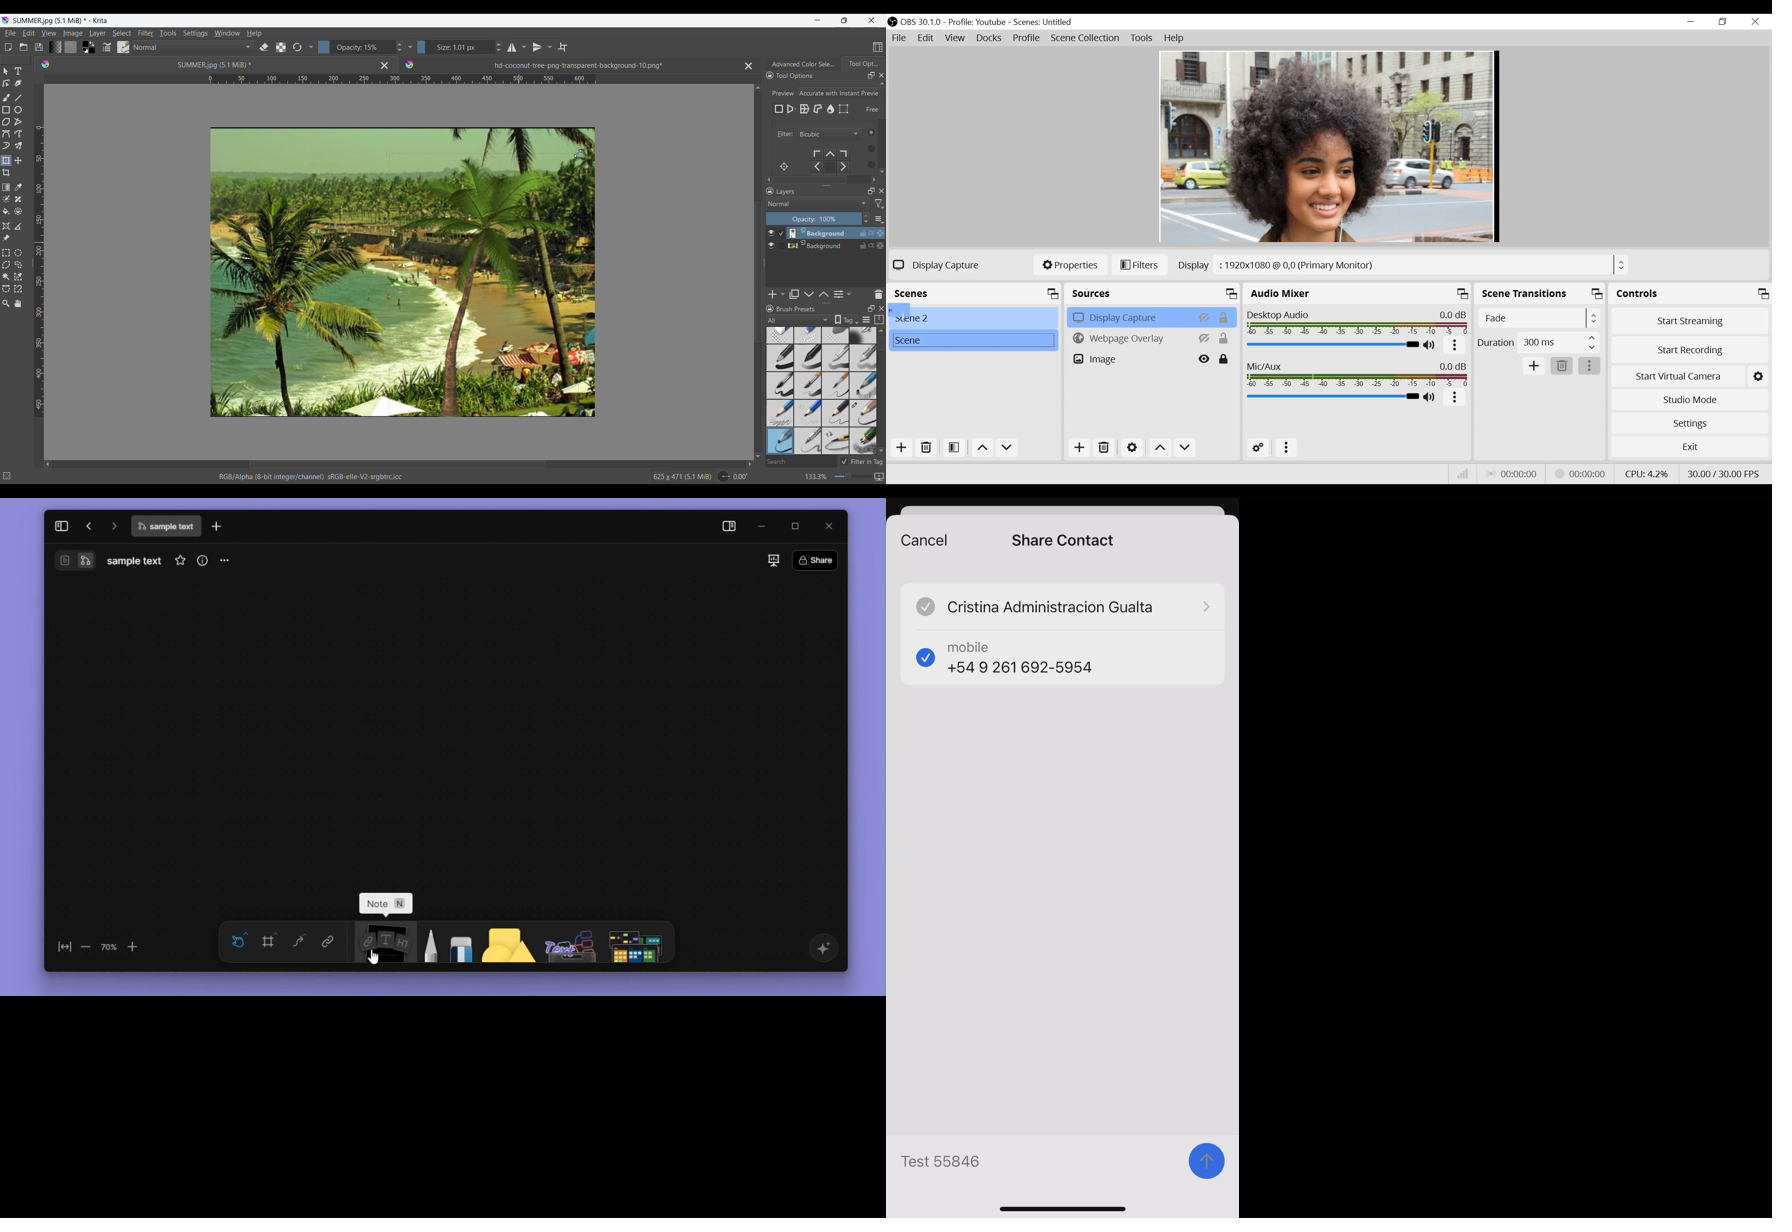  Describe the element at coordinates (809, 386) in the screenshot. I see `basic 5 - size opacity` at that location.